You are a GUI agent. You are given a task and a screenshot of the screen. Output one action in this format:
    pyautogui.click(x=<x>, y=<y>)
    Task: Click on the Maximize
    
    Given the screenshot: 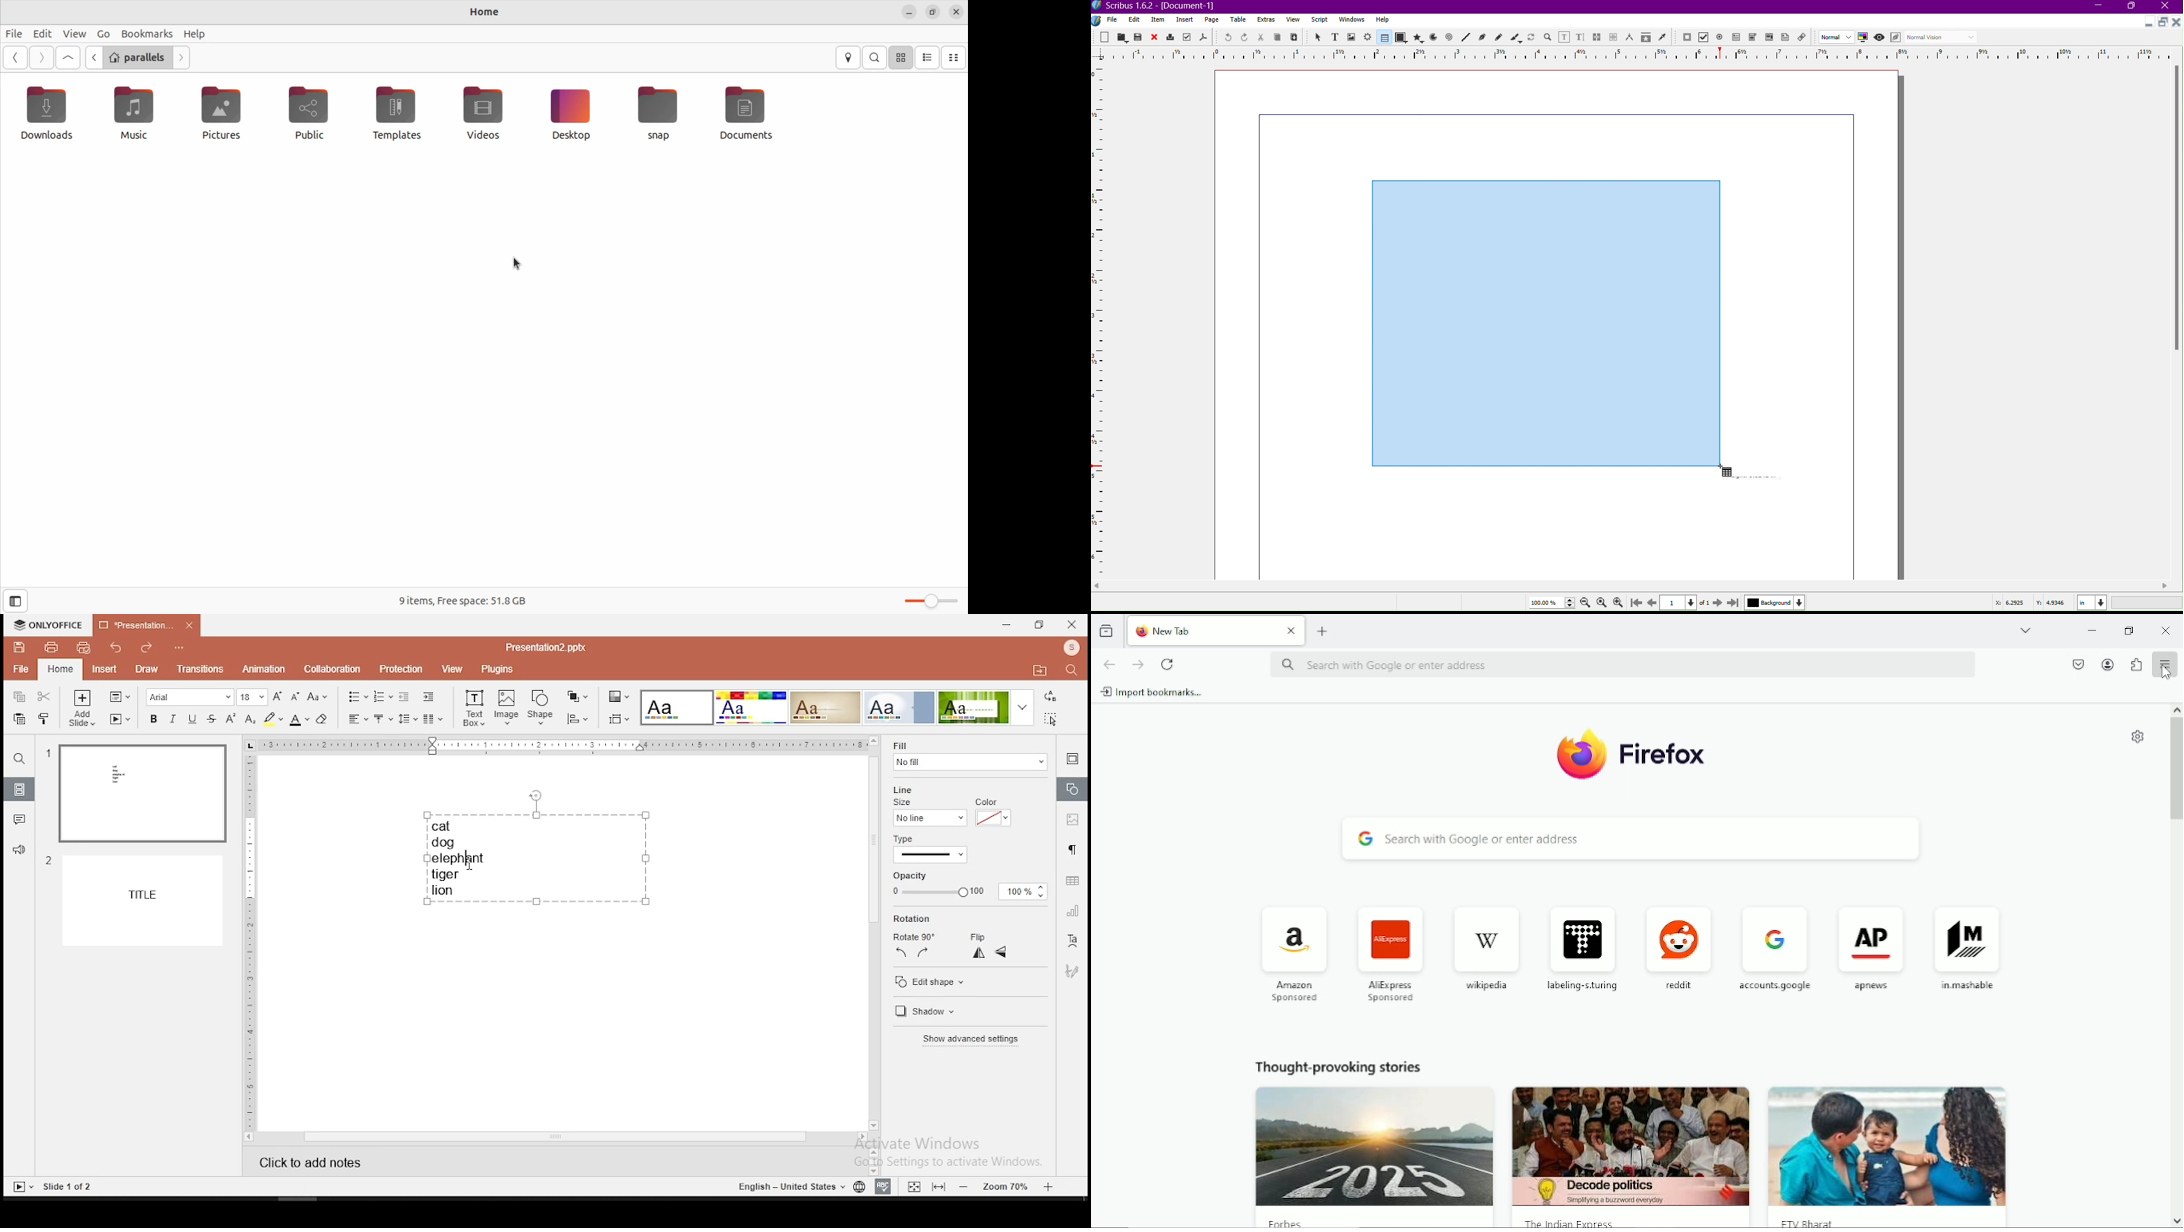 What is the action you would take?
    pyautogui.click(x=2133, y=7)
    